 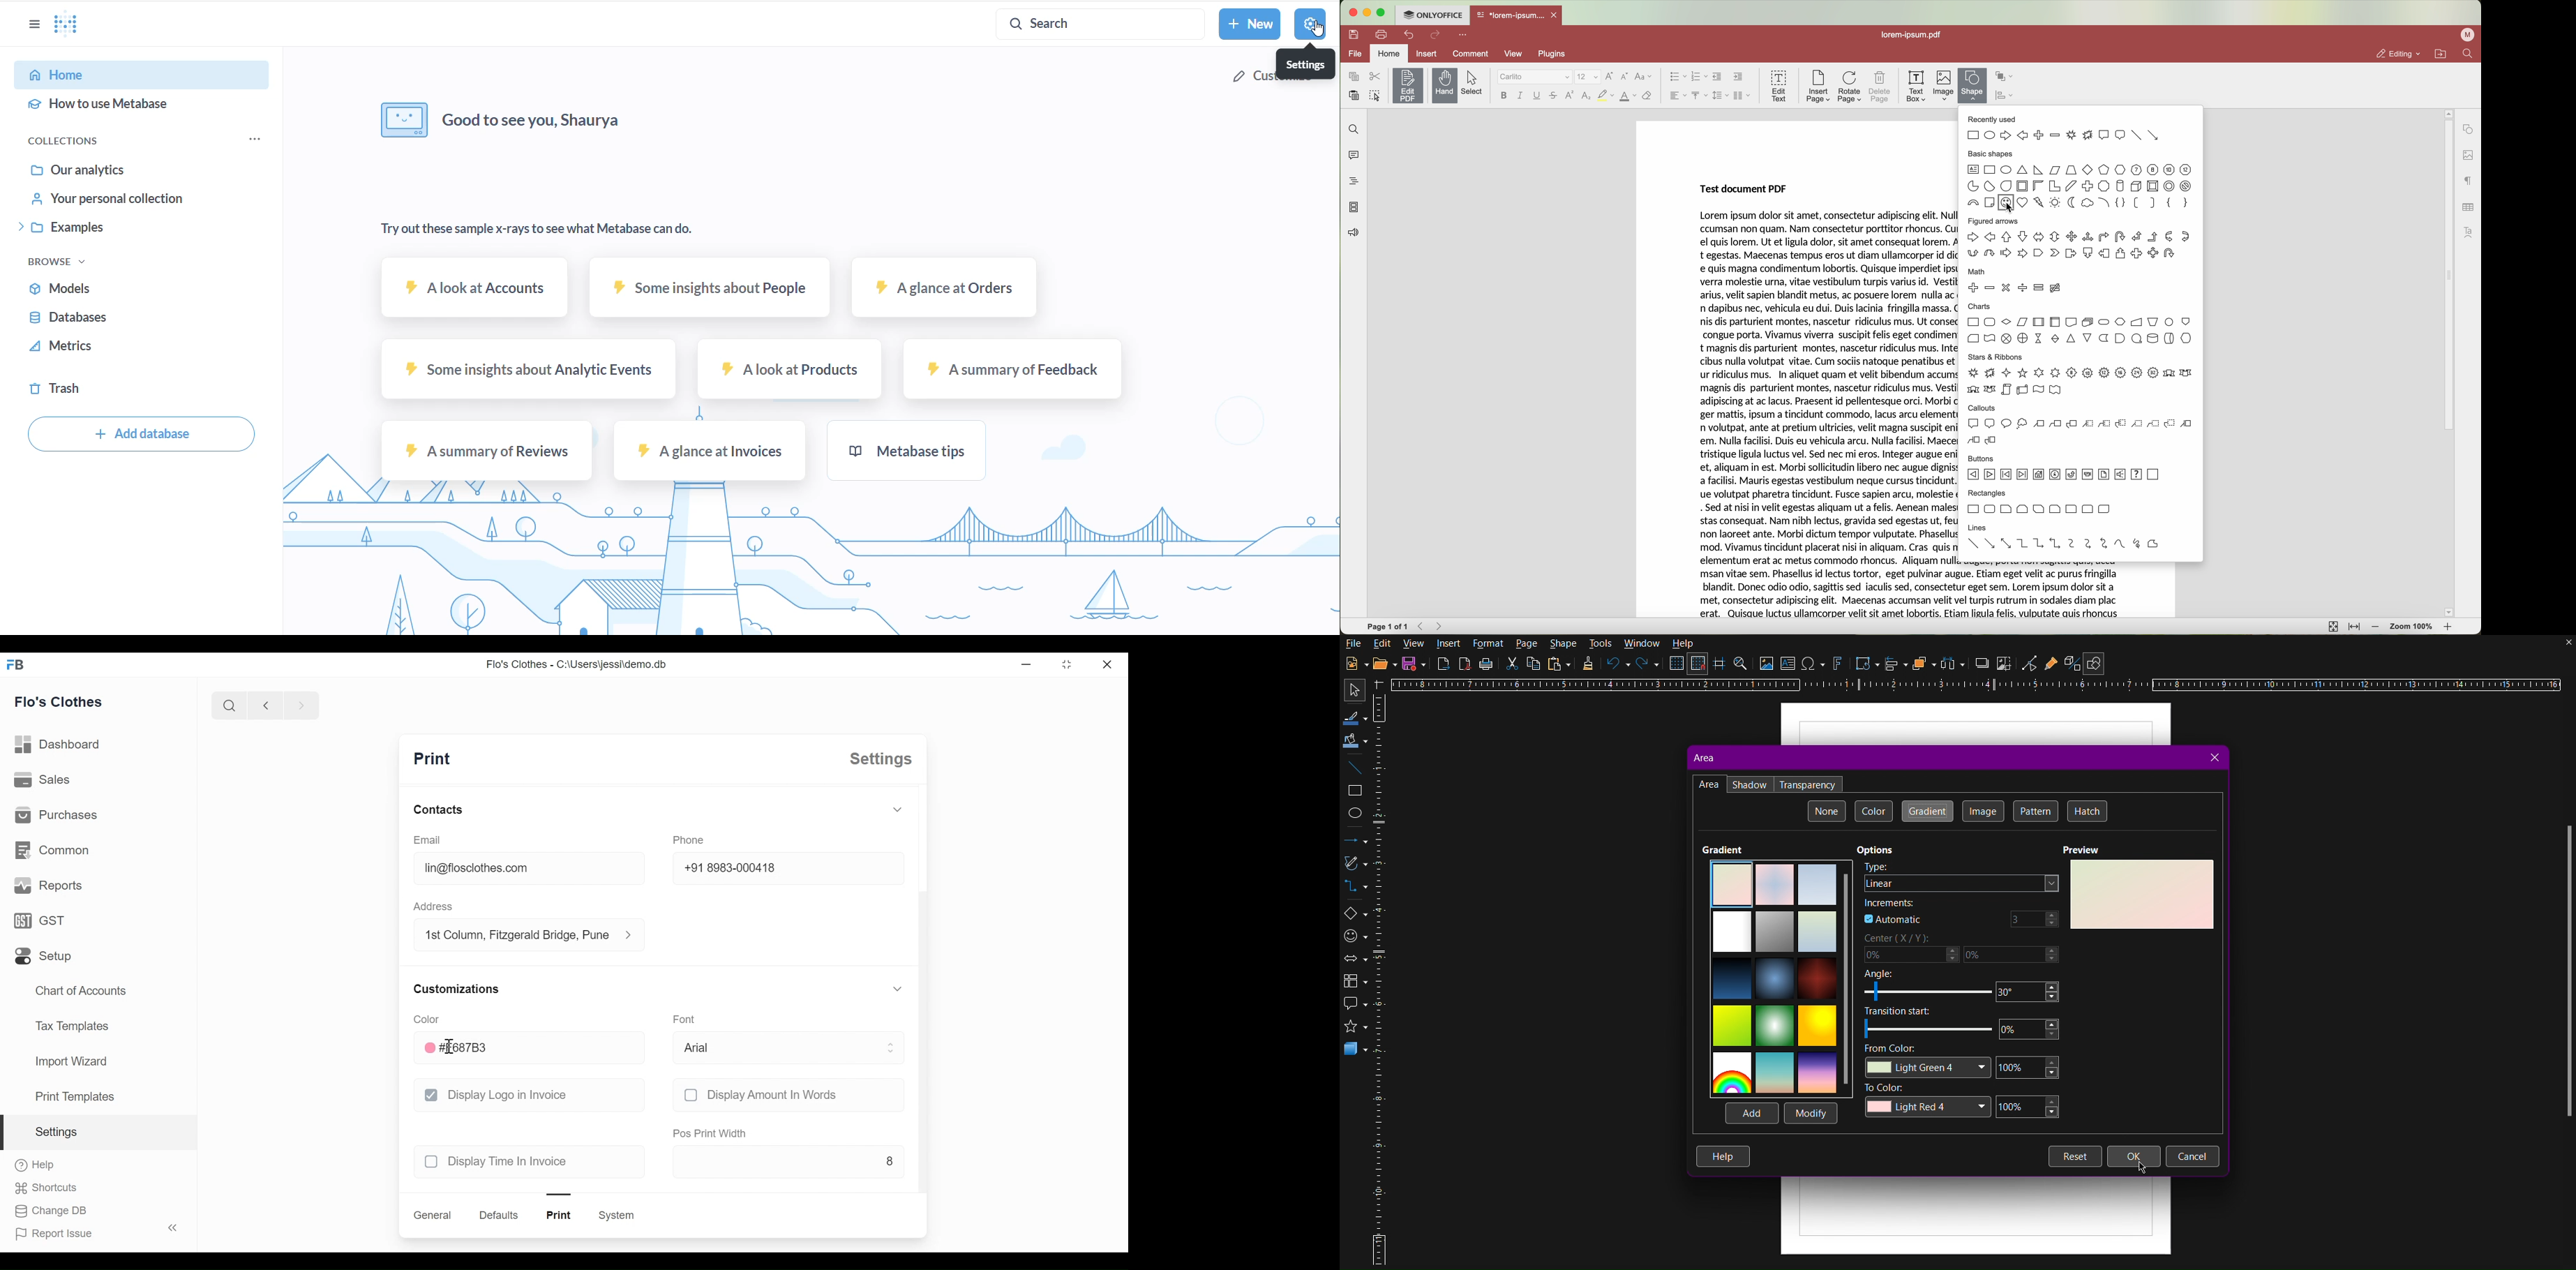 What do you see at coordinates (2213, 759) in the screenshot?
I see `Close` at bounding box center [2213, 759].